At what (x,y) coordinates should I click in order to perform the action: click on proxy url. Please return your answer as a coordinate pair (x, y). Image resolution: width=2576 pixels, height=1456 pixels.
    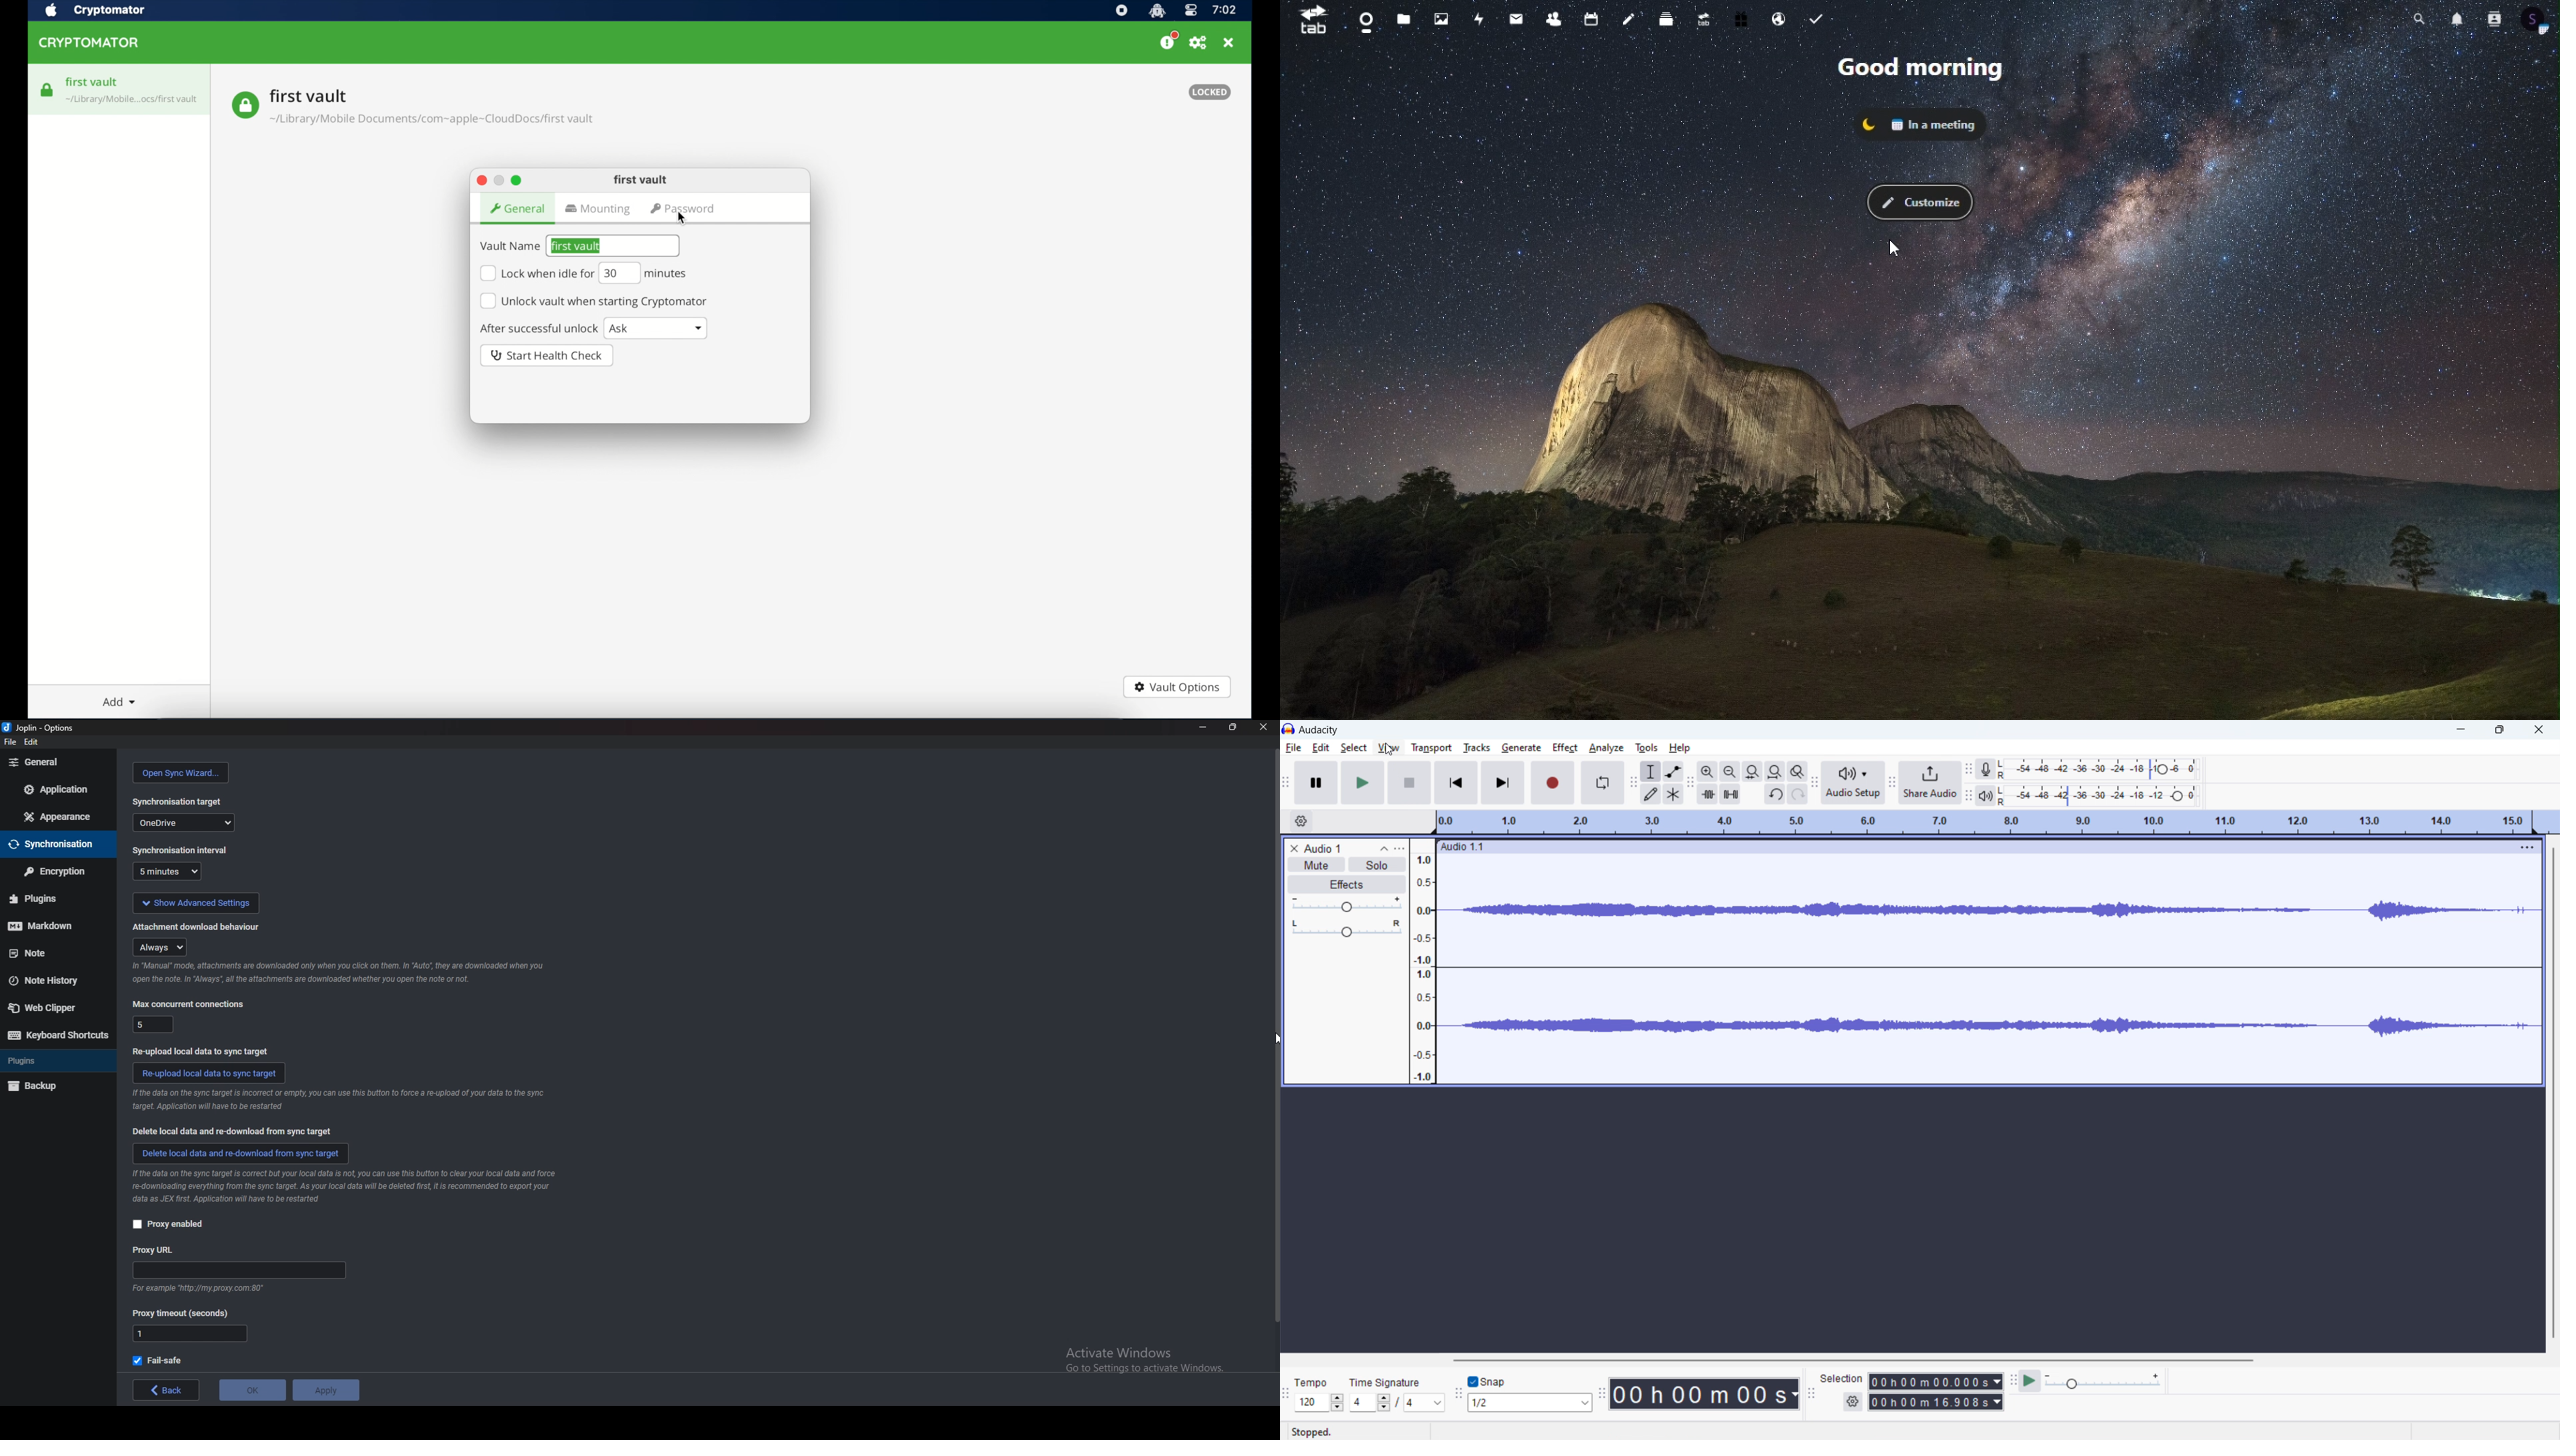
    Looking at the image, I should click on (244, 1270).